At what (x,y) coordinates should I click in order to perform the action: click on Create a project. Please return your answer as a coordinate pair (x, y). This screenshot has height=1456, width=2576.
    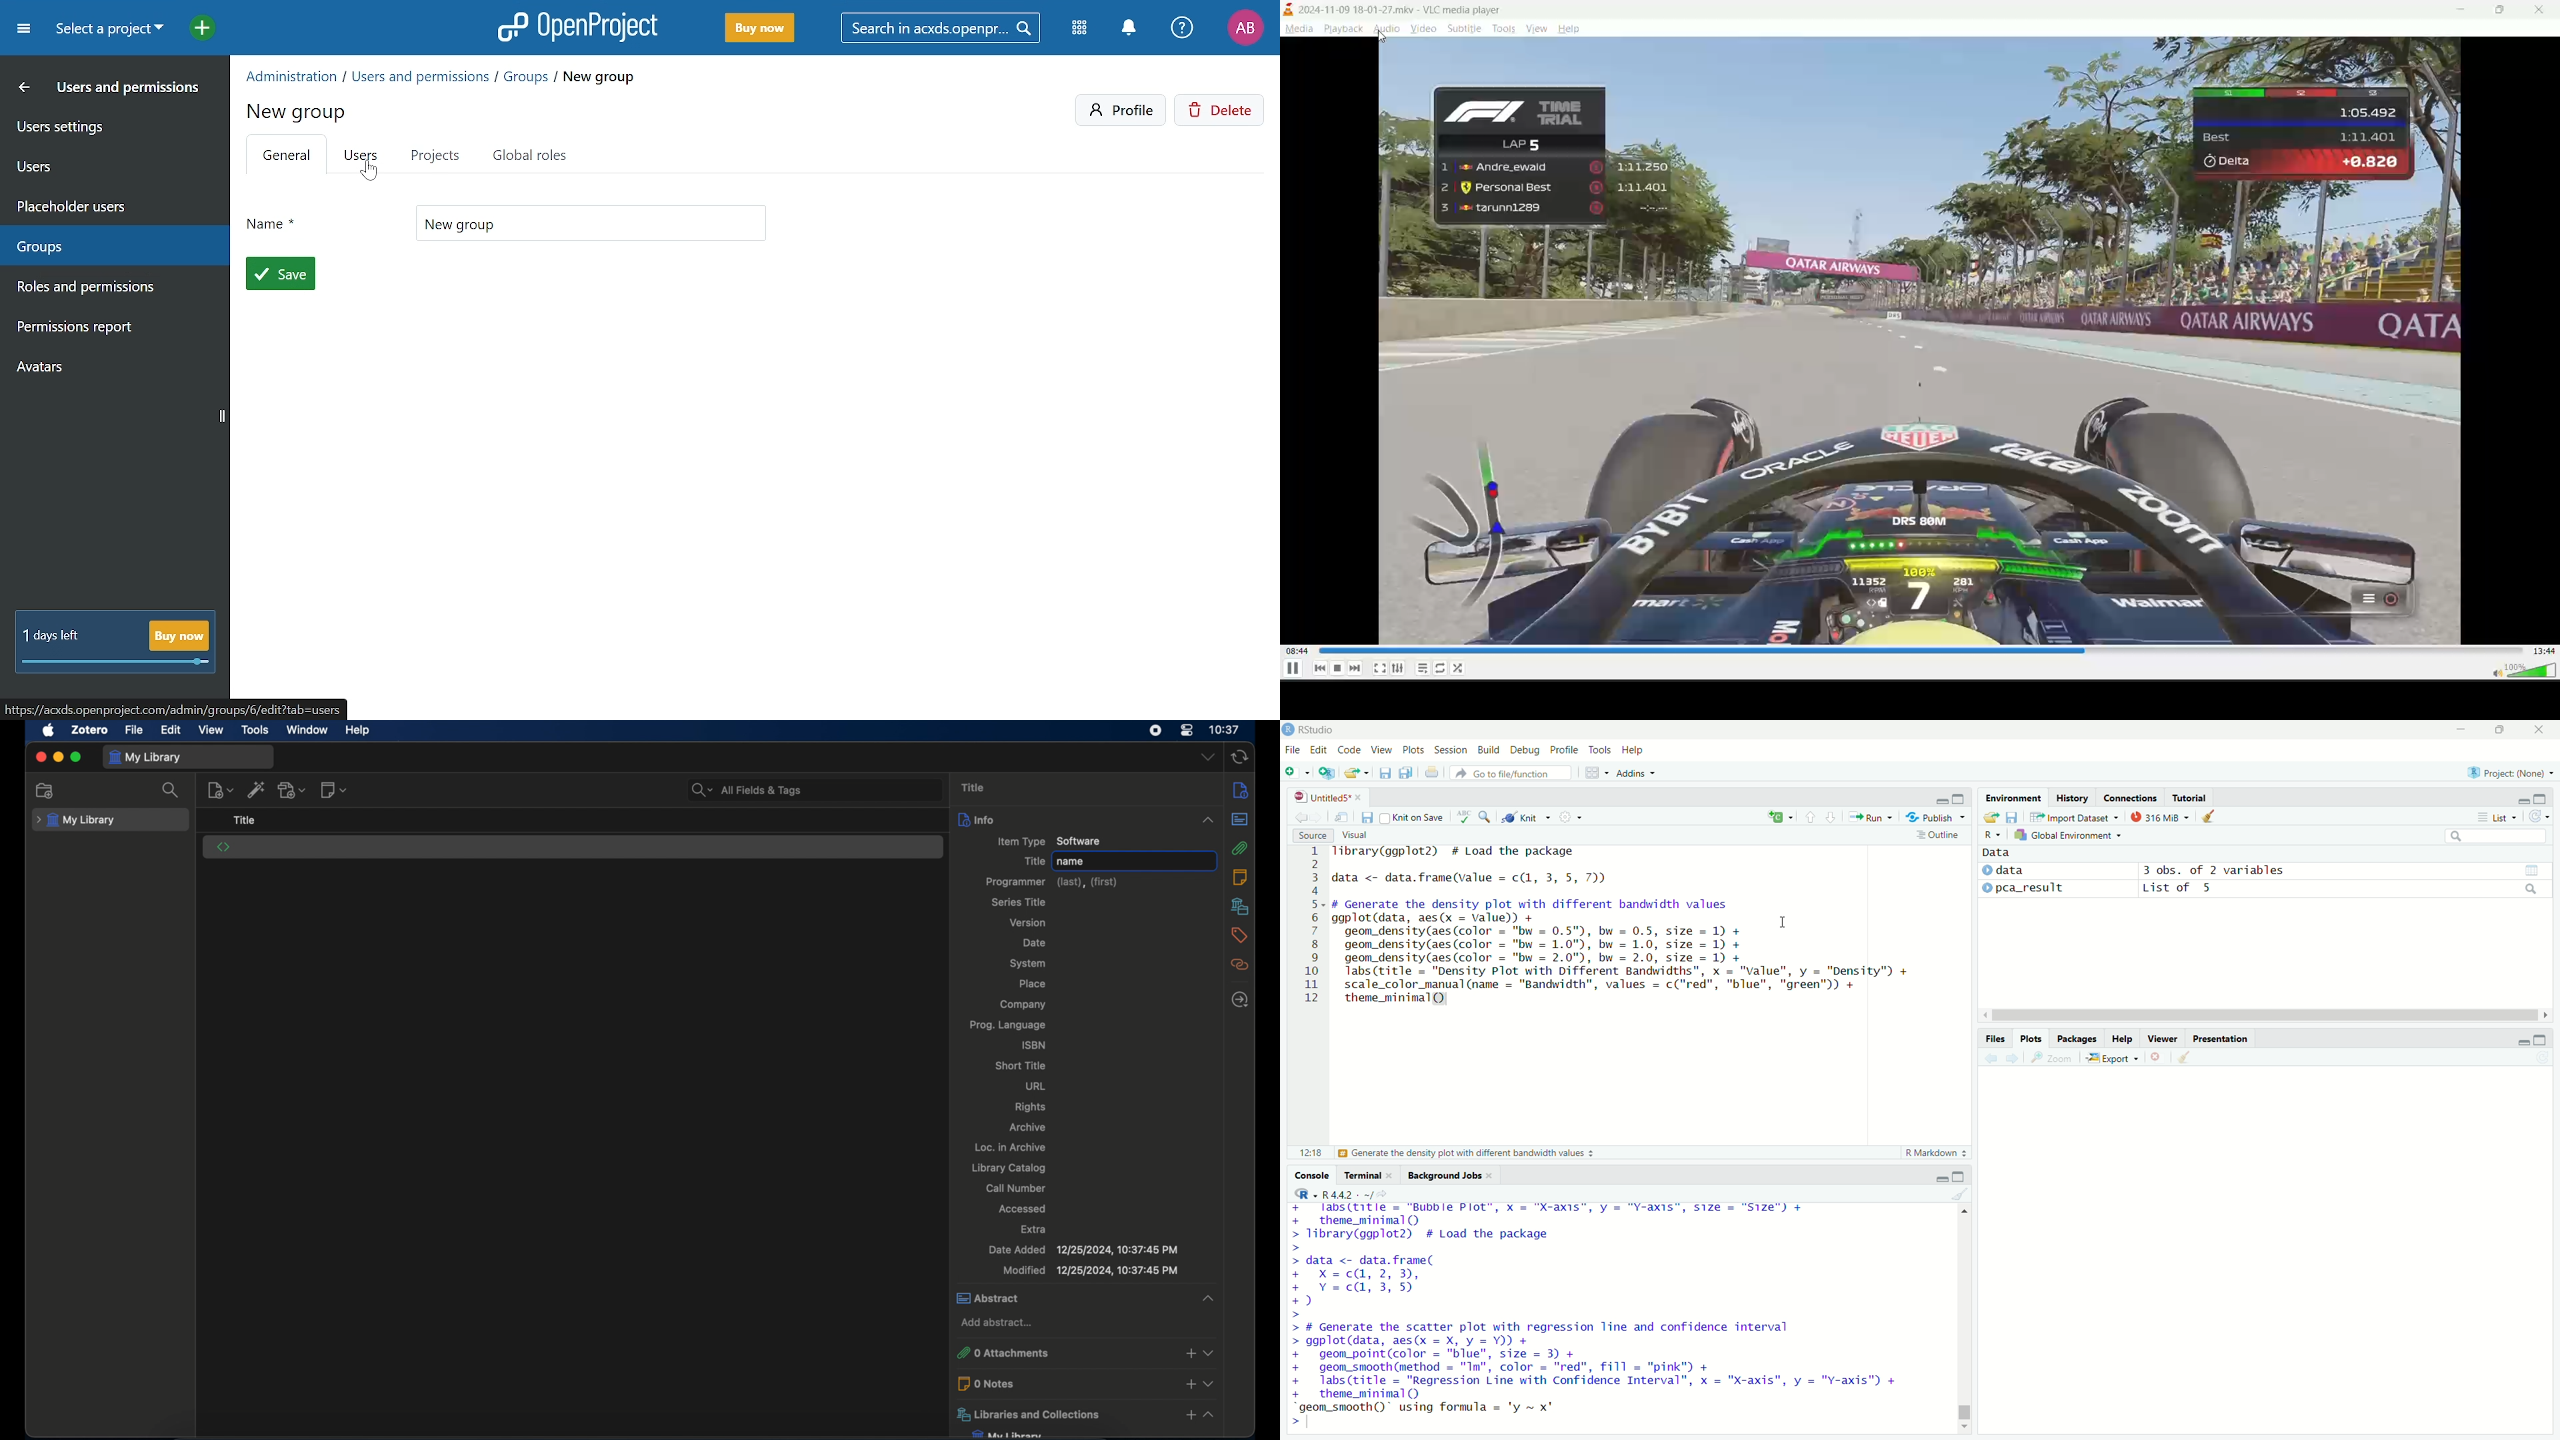
    Looking at the image, I should click on (1327, 772).